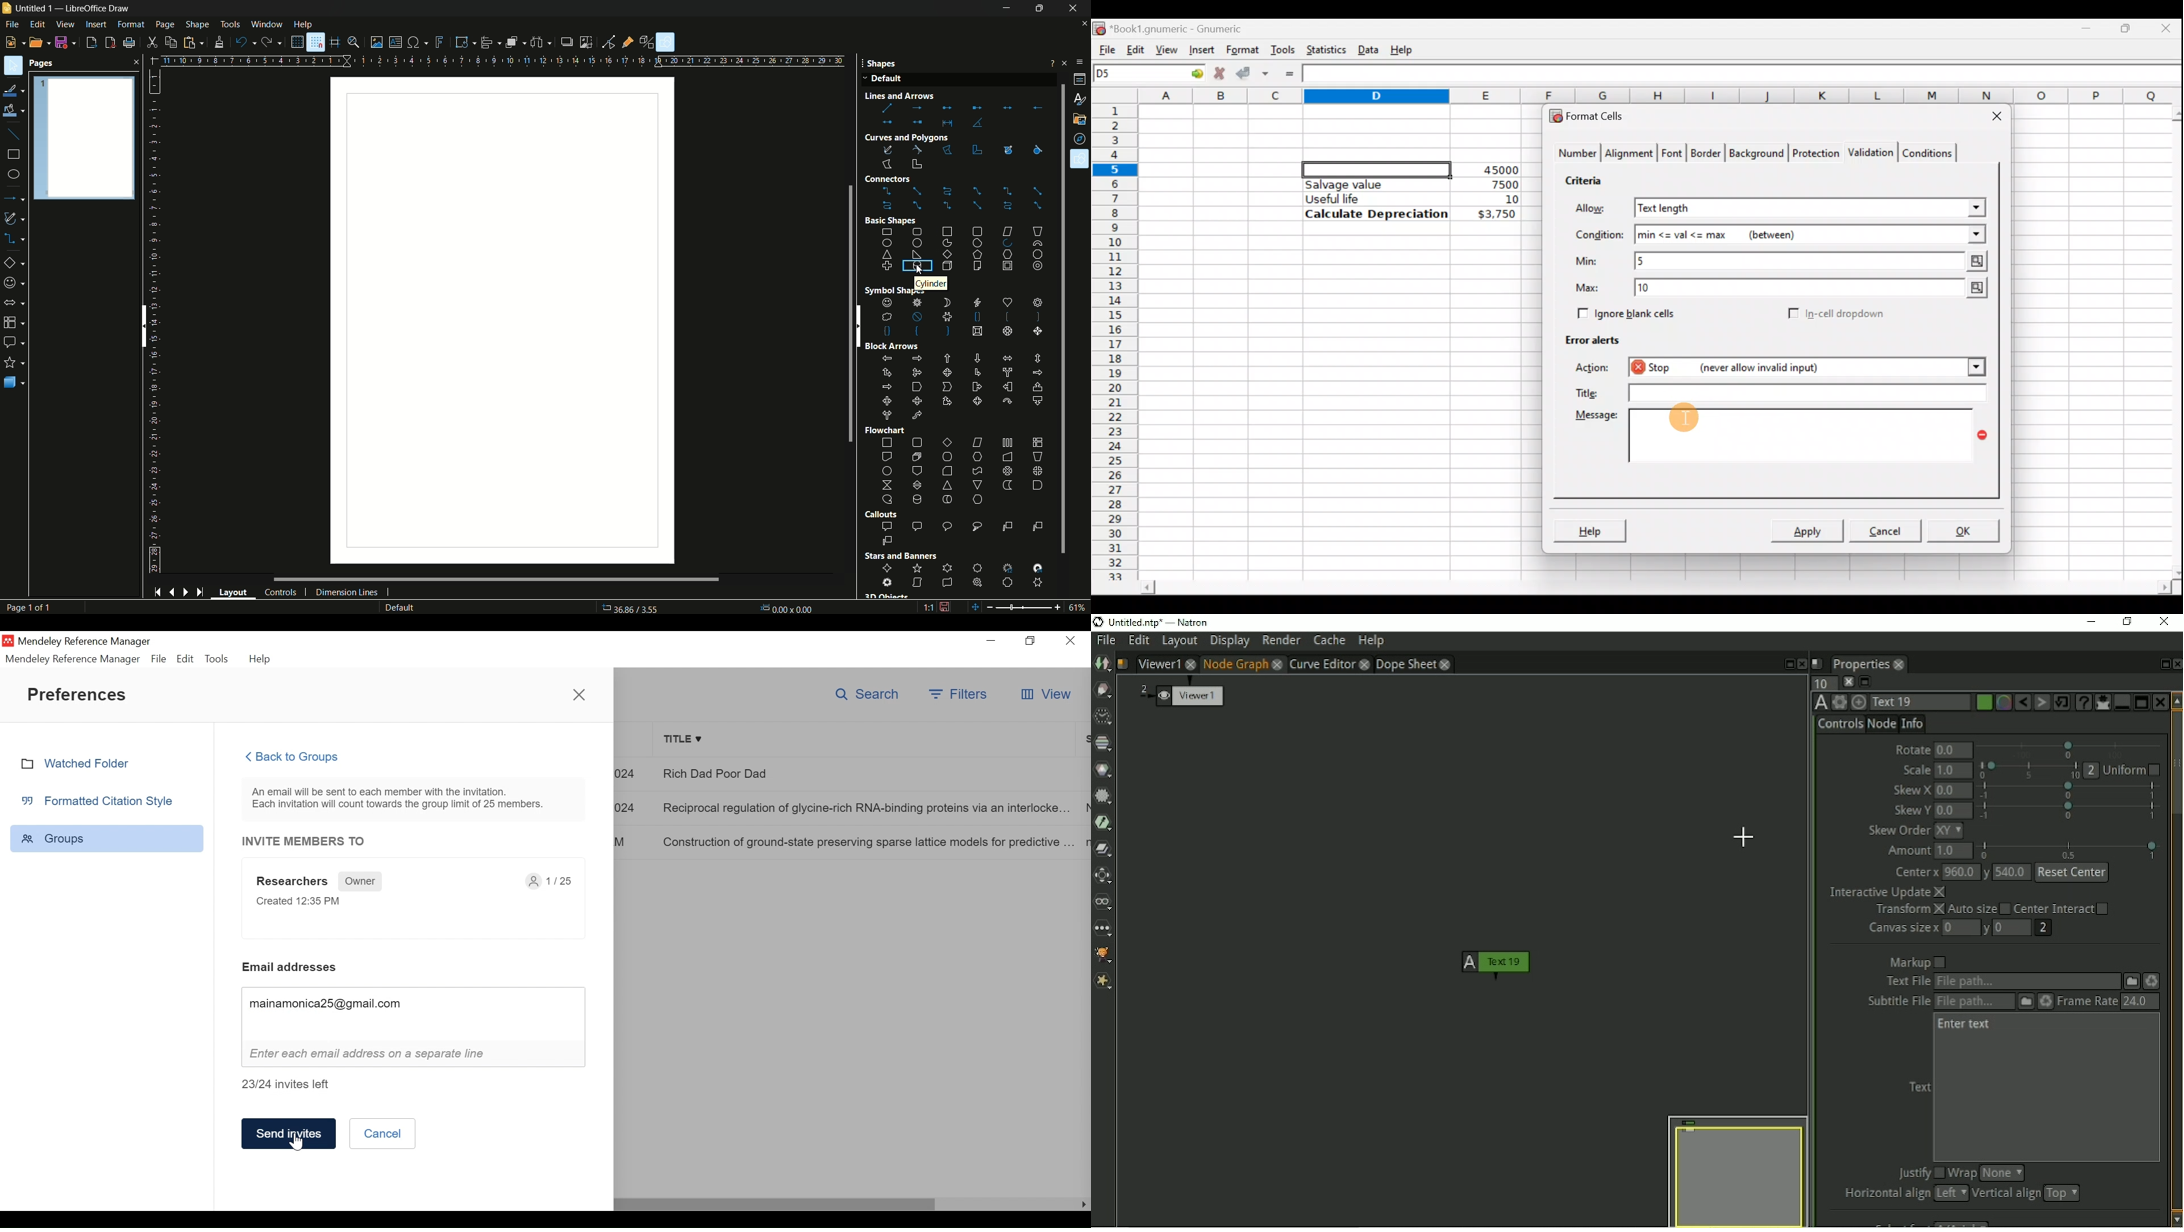 This screenshot has height=1232, width=2184. Describe the element at coordinates (1848, 314) in the screenshot. I see `In-cell dropdown` at that location.